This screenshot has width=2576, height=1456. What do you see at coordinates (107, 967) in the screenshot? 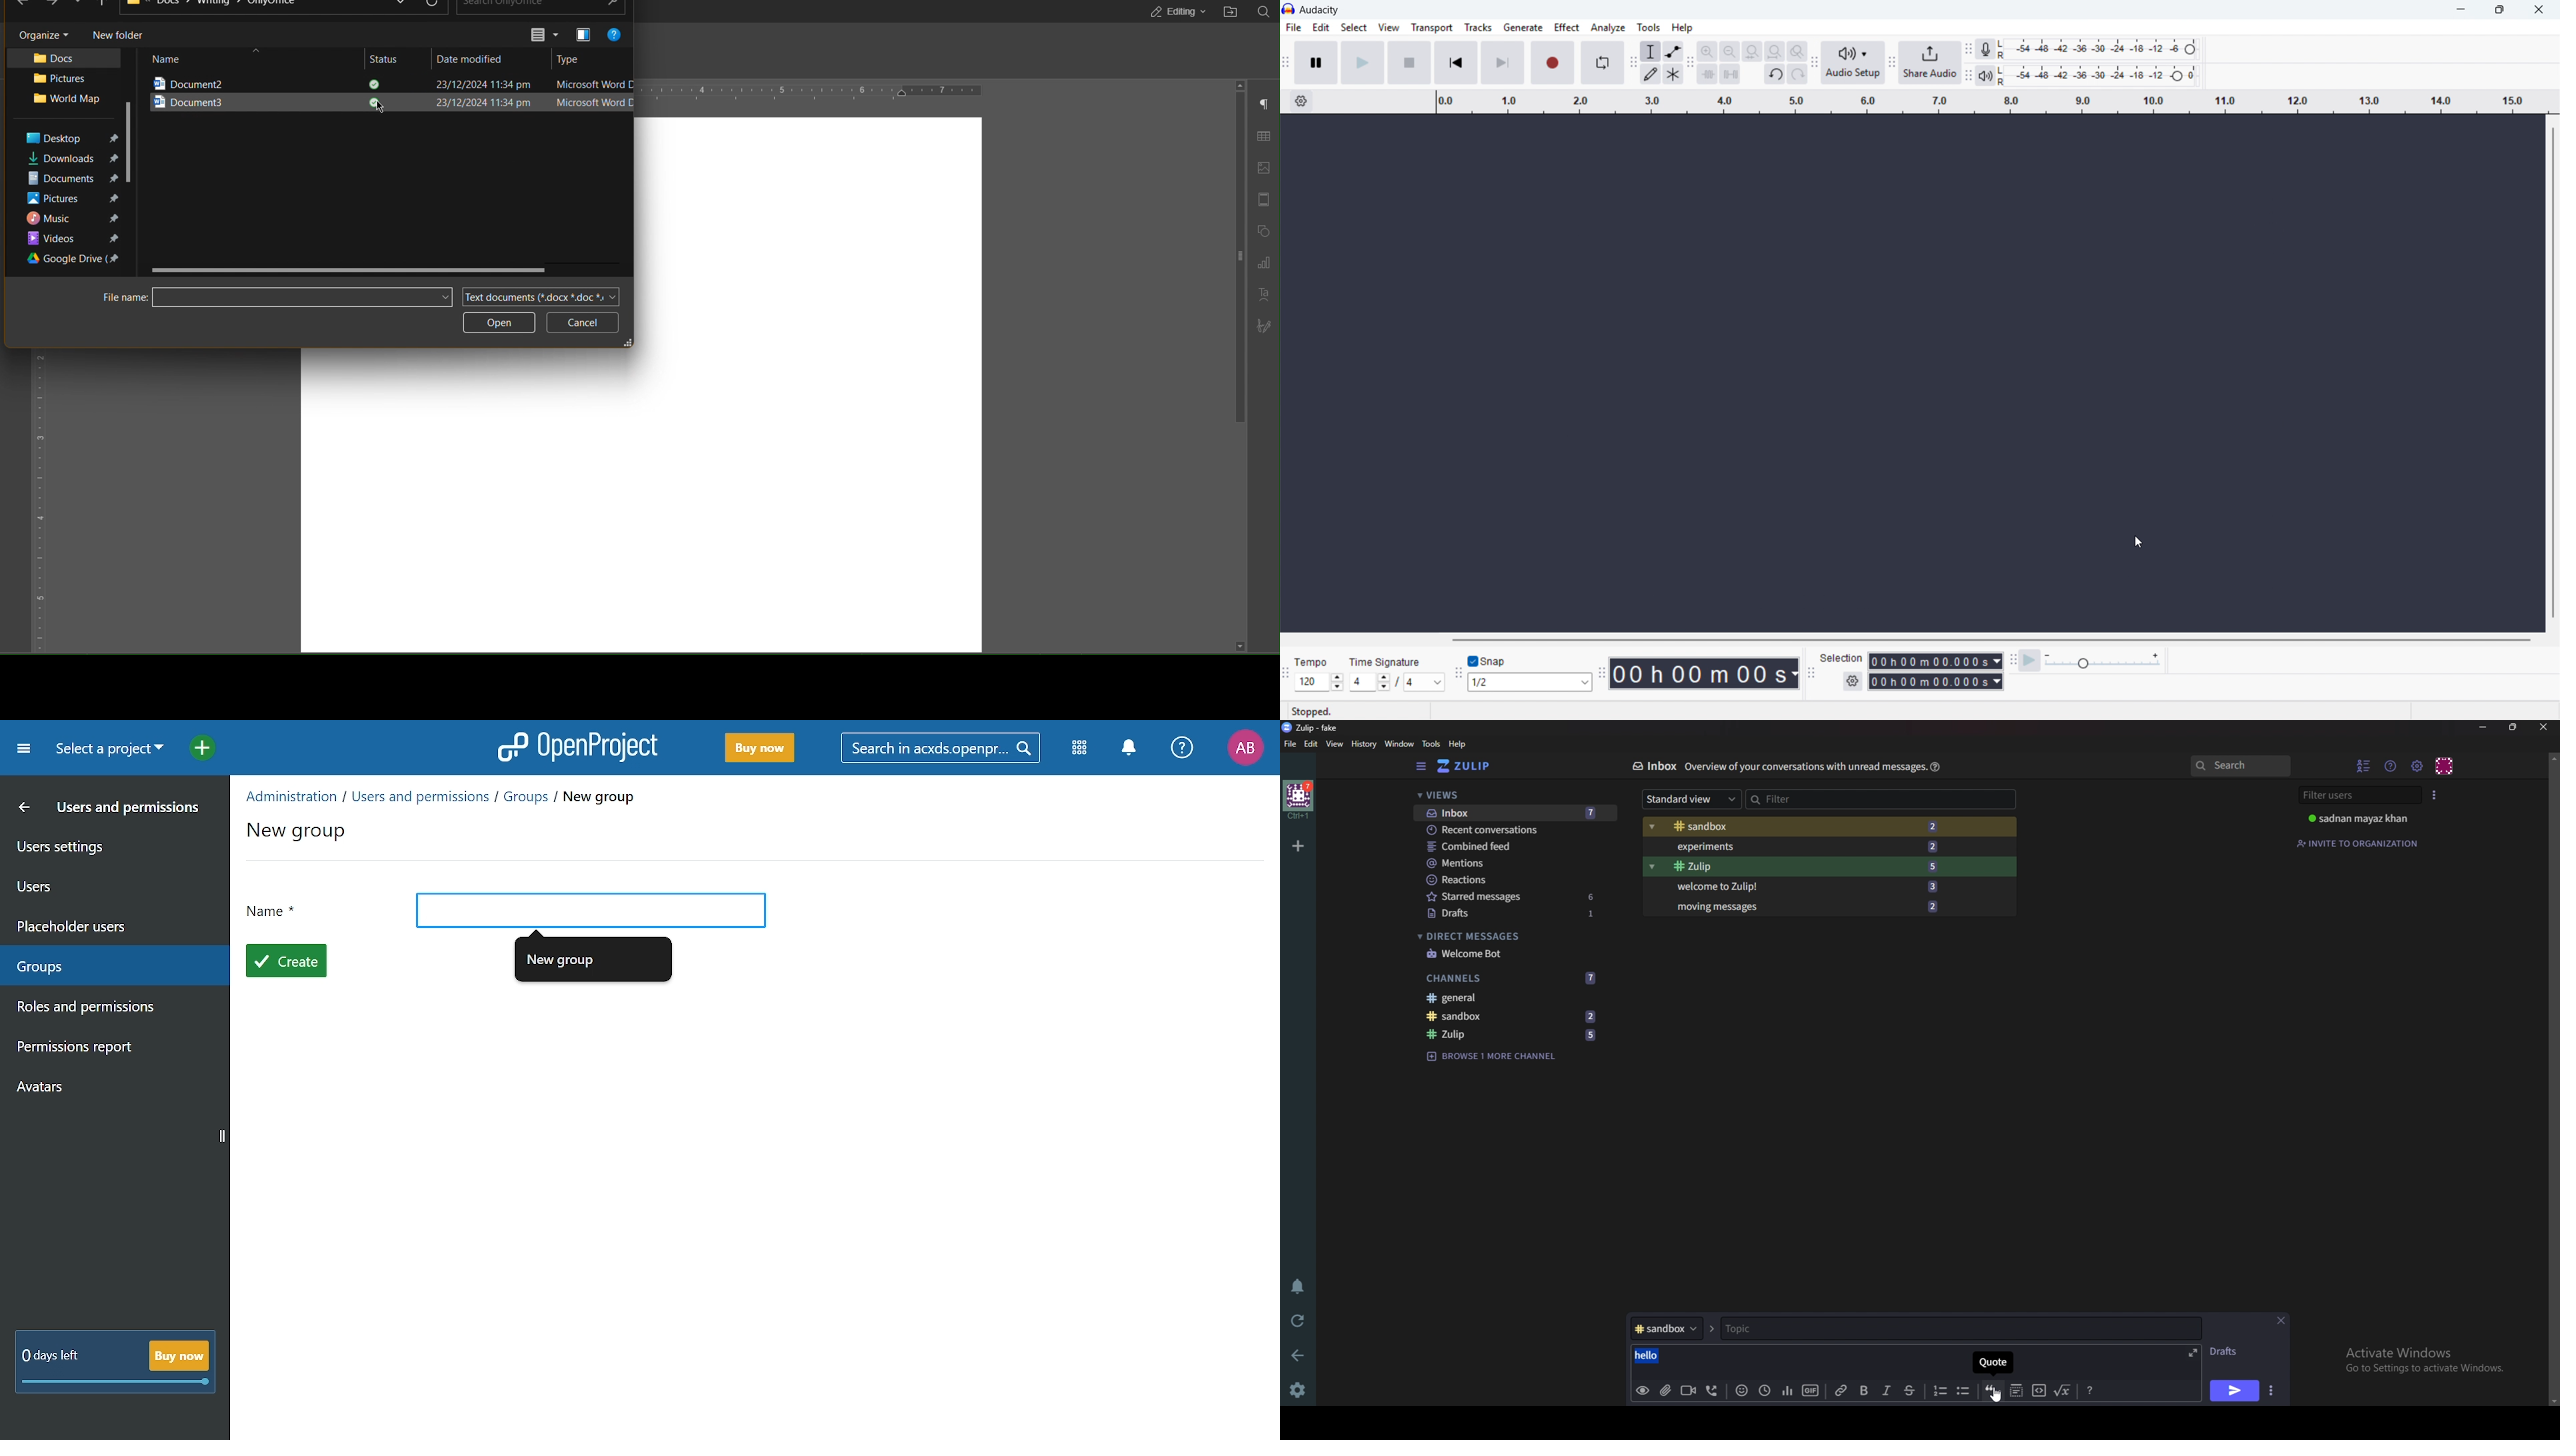
I see `groups` at bounding box center [107, 967].